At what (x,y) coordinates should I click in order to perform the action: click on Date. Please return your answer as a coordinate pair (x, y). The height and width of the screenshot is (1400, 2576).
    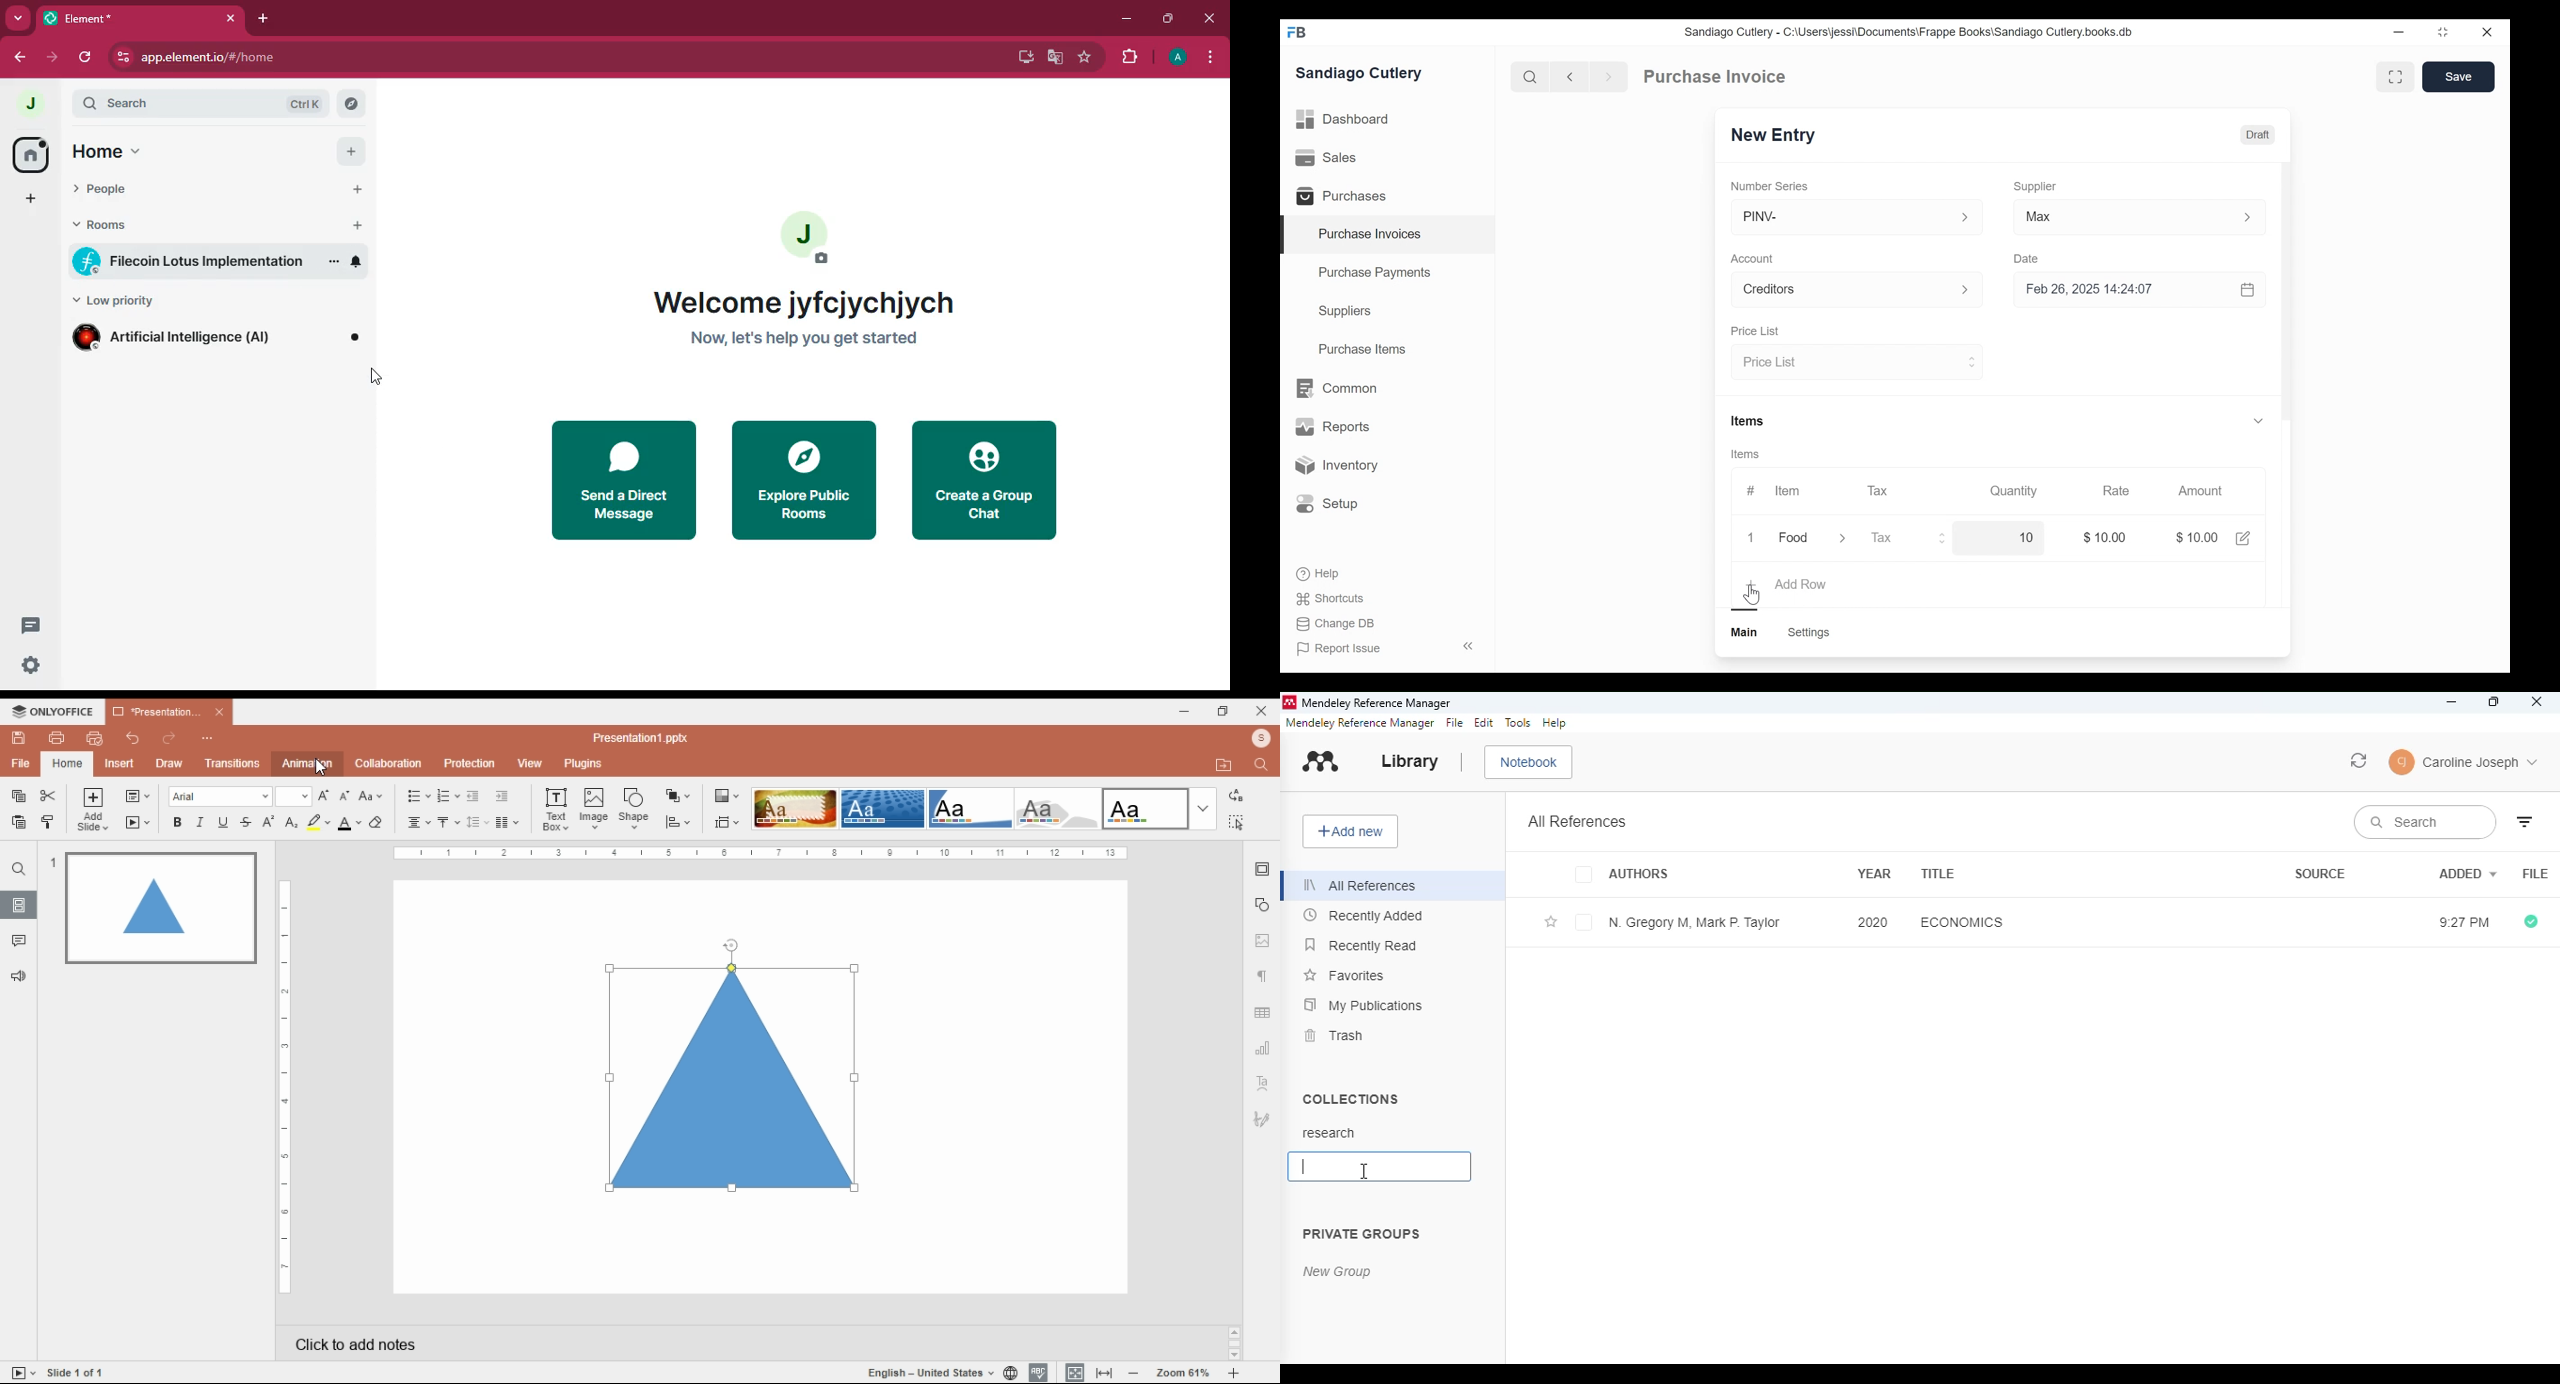
    Looking at the image, I should click on (2027, 258).